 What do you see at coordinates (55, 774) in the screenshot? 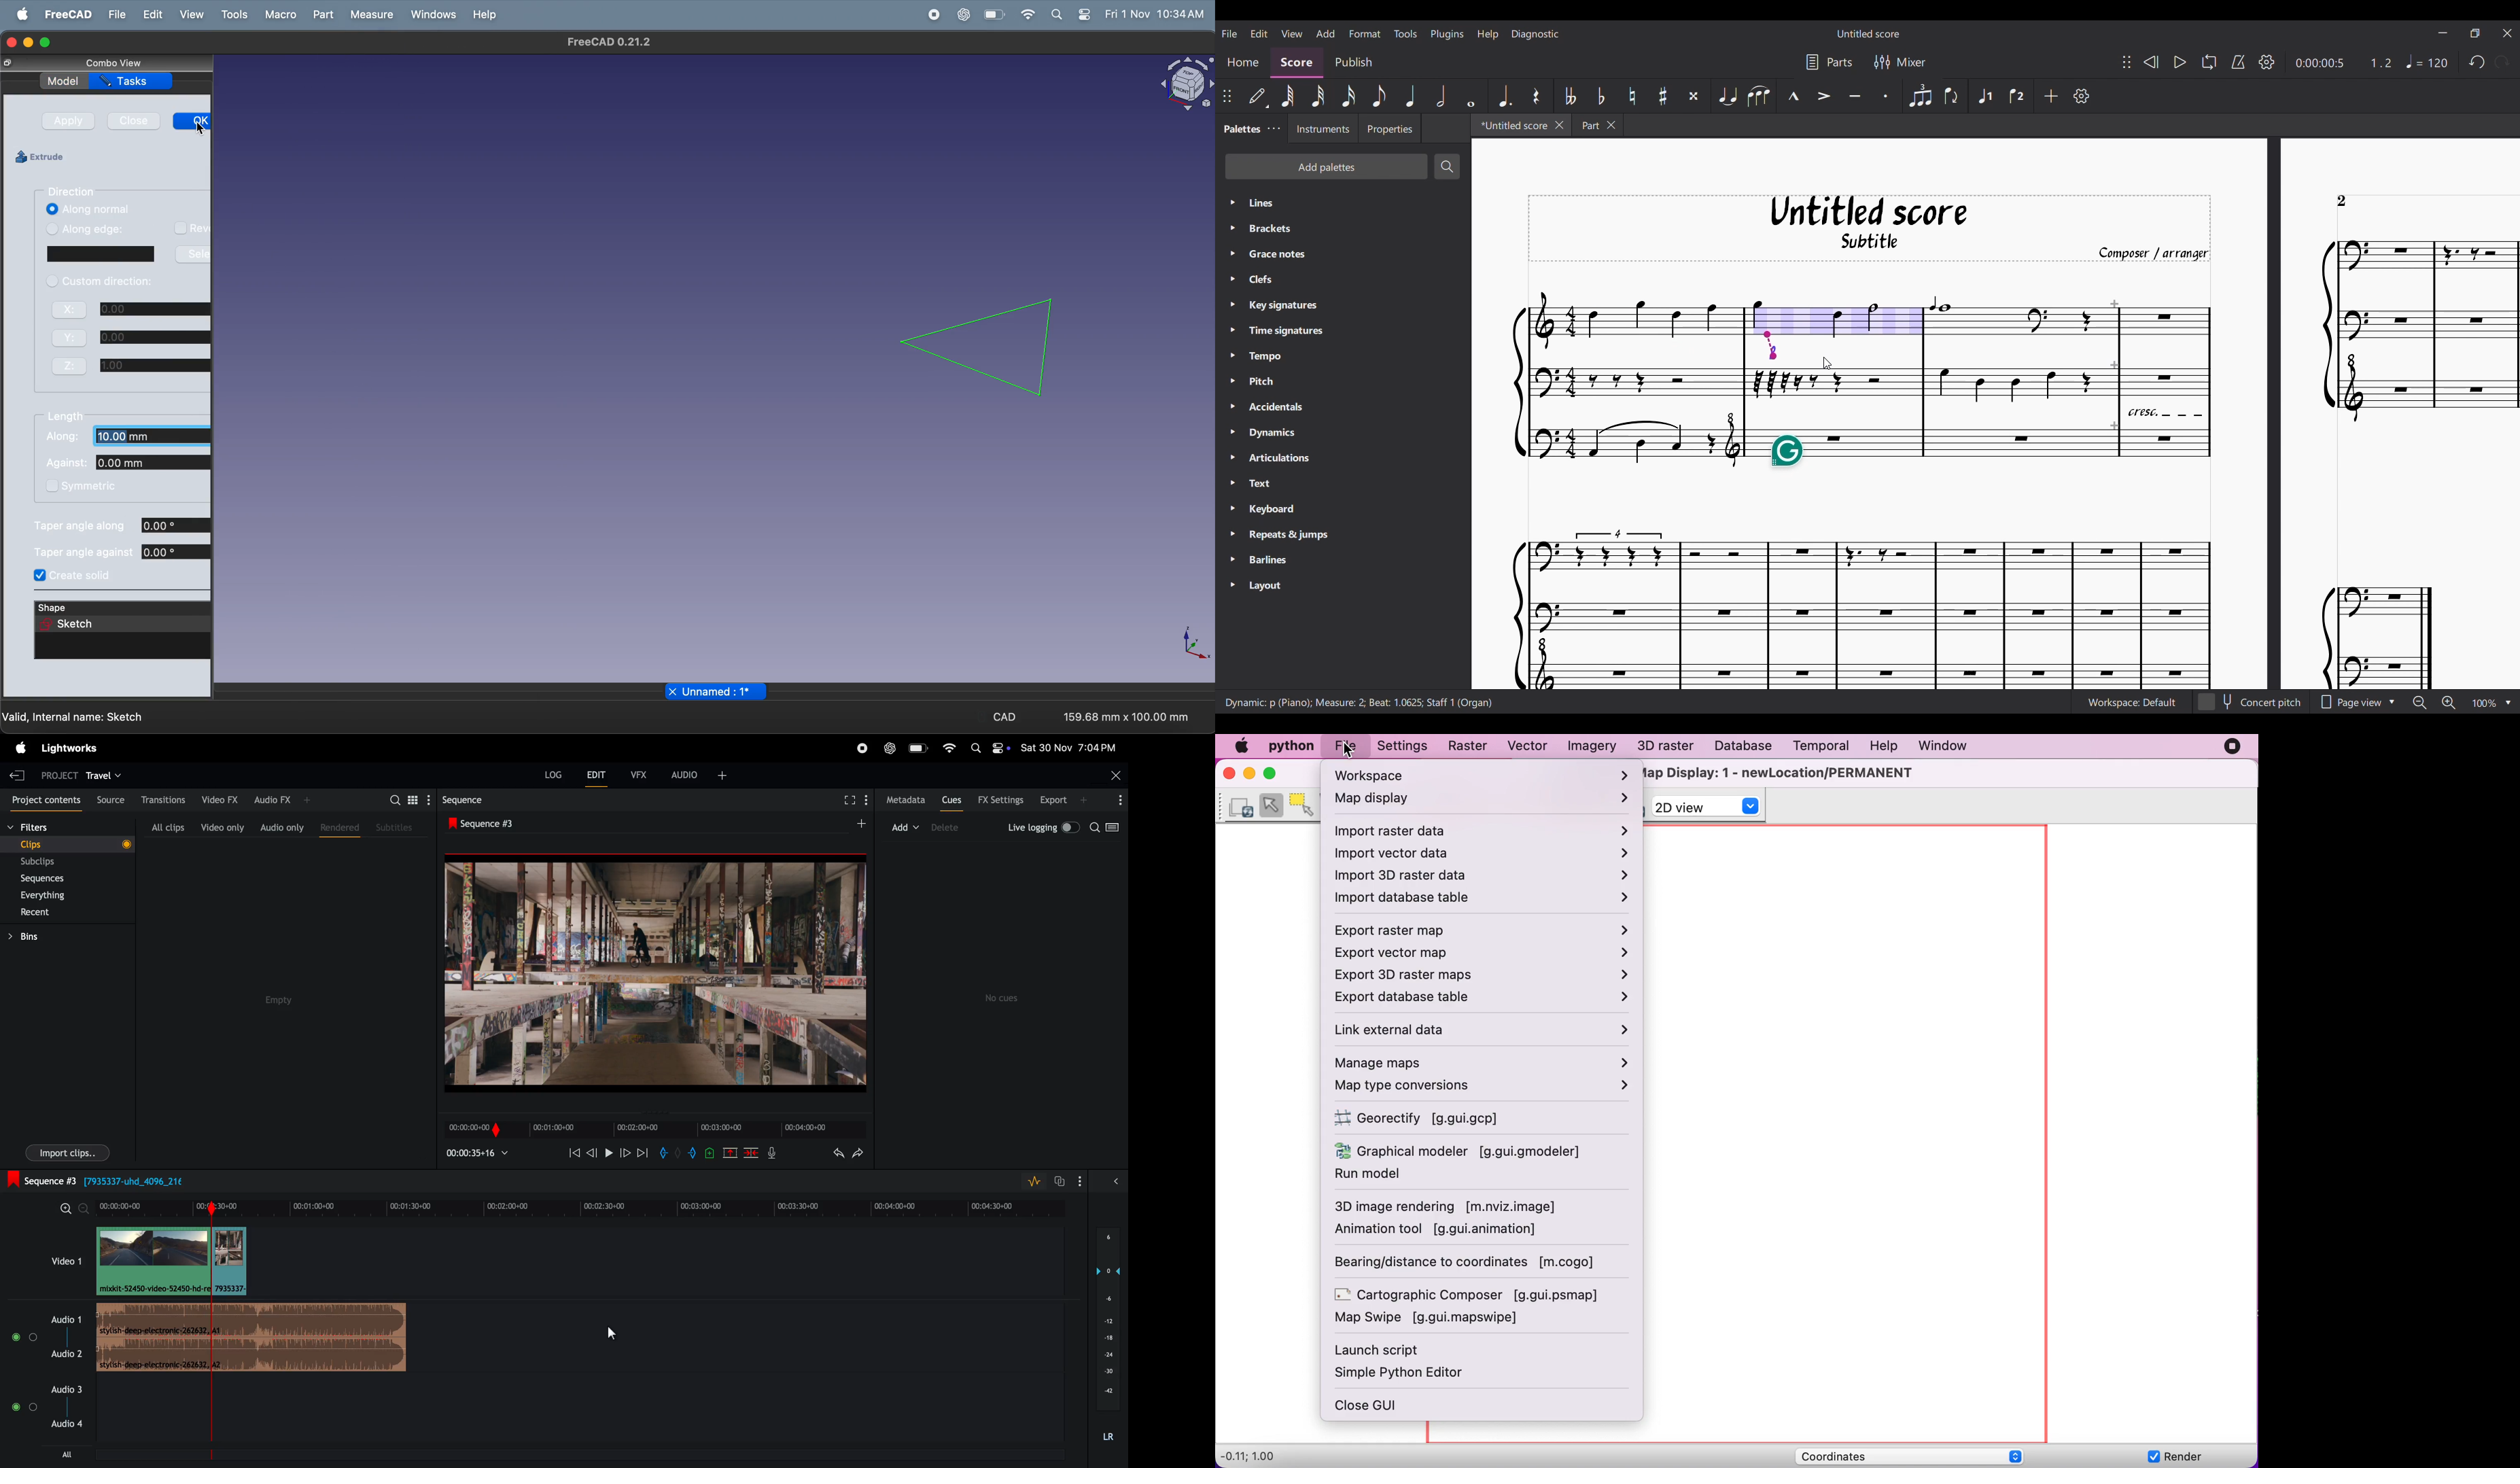
I see `project` at bounding box center [55, 774].